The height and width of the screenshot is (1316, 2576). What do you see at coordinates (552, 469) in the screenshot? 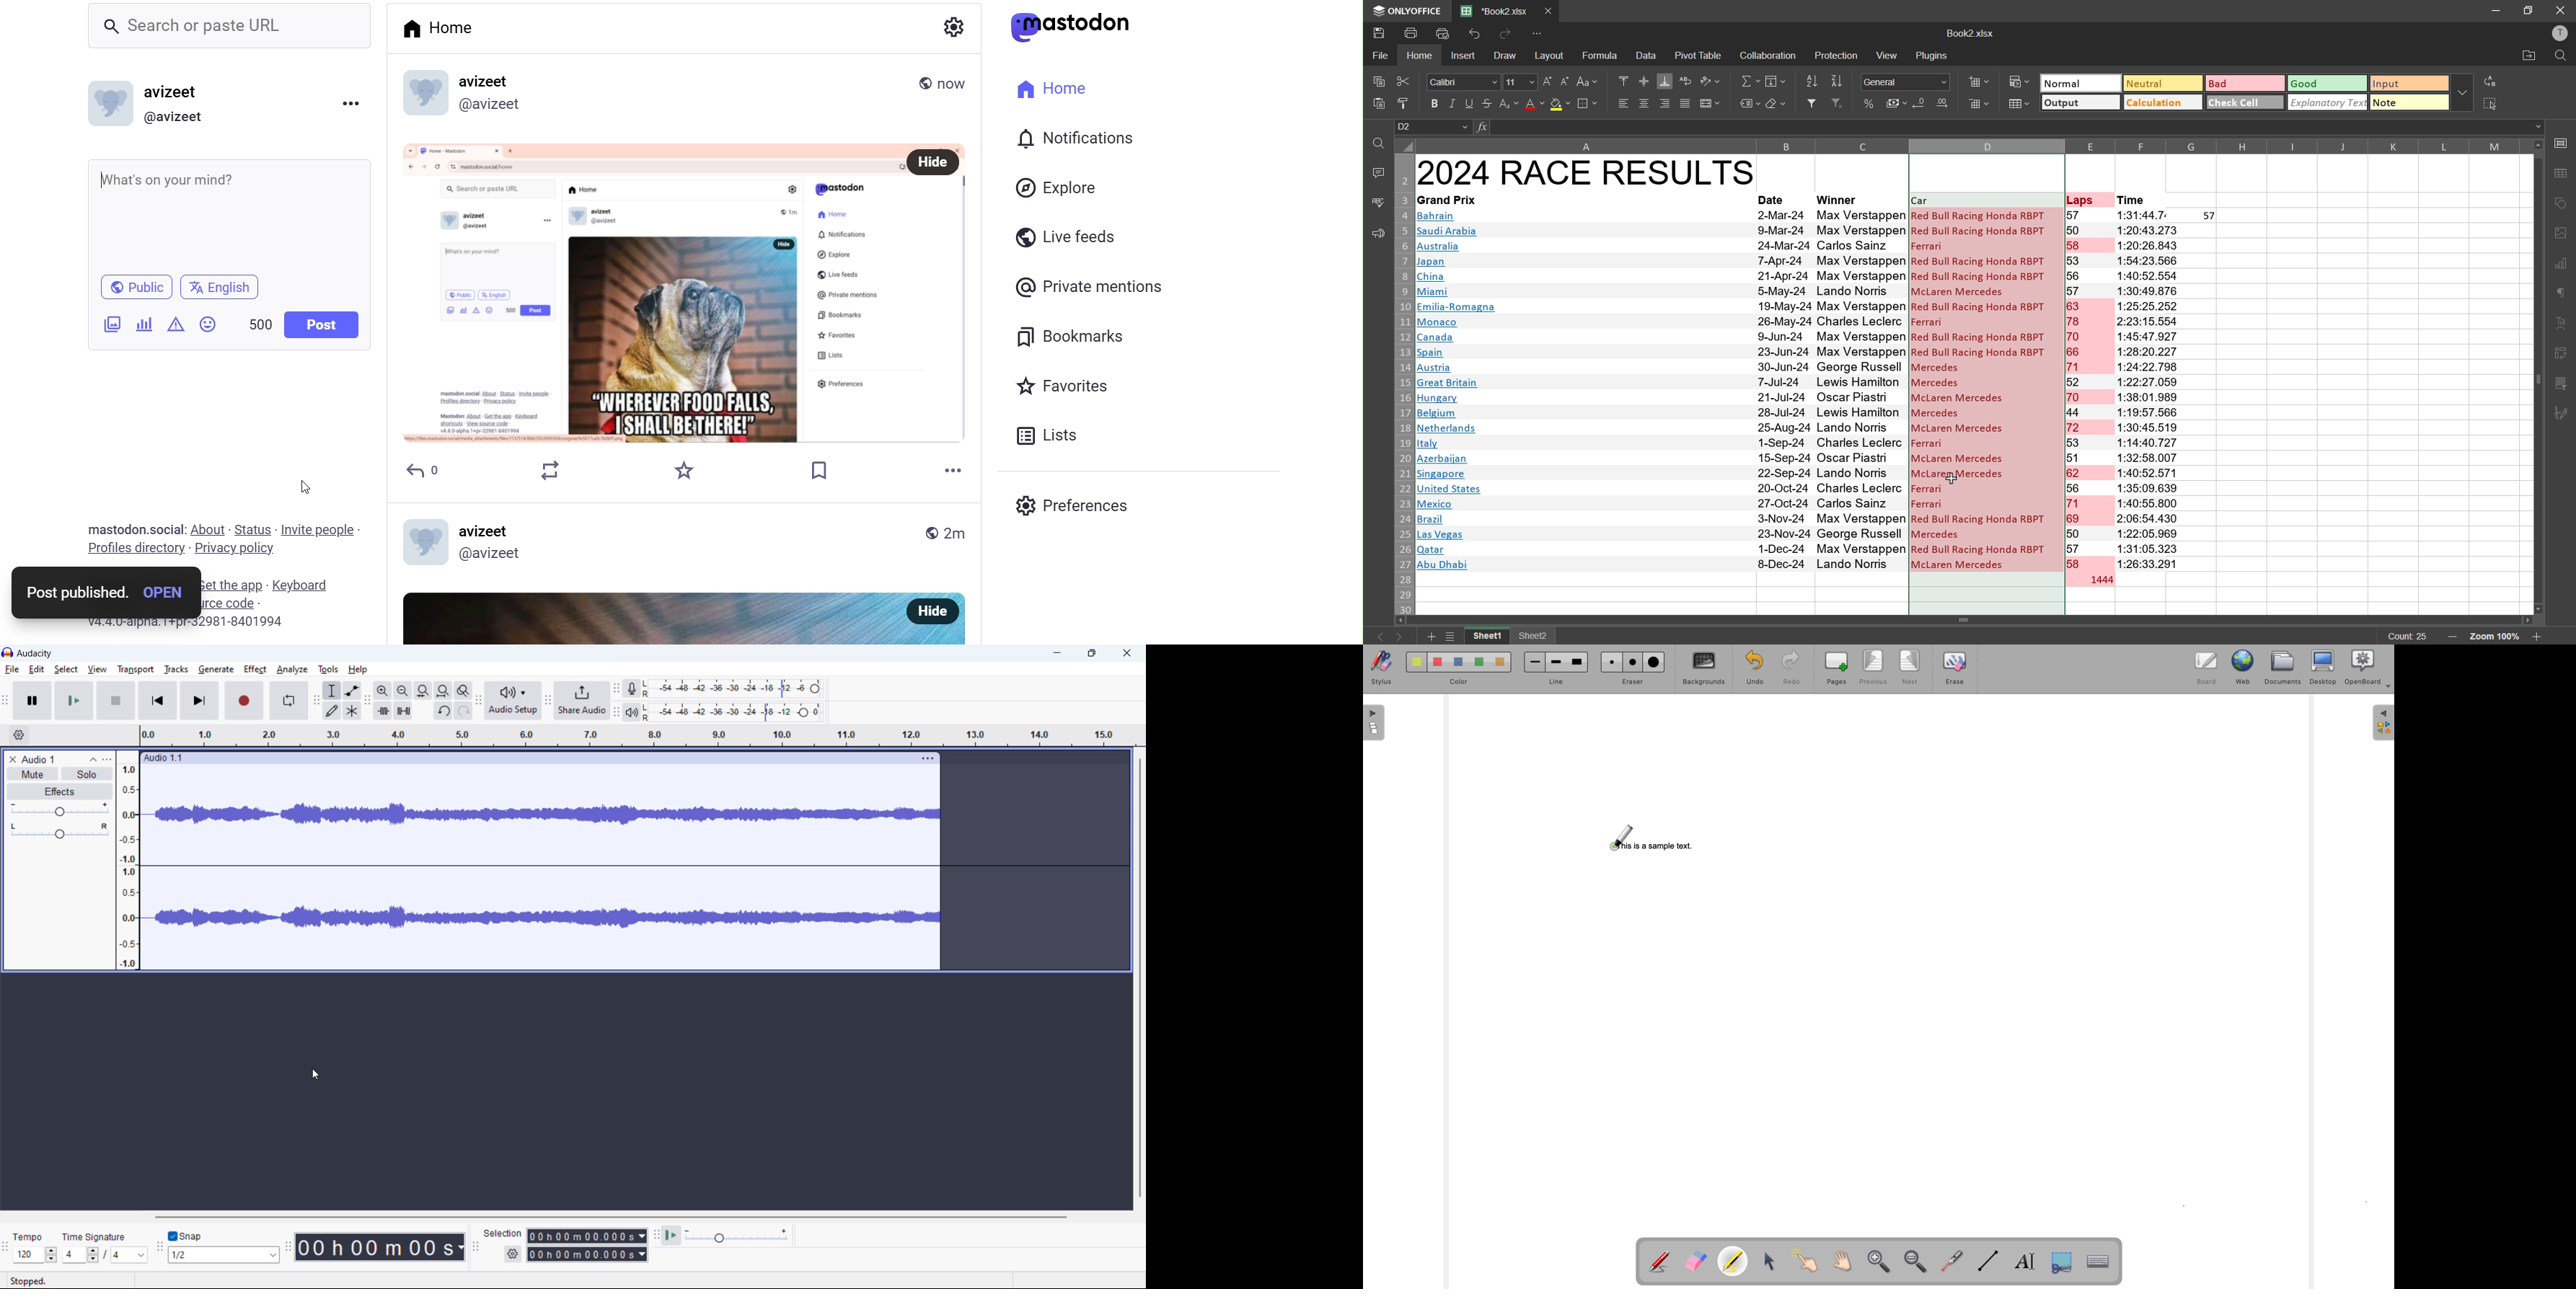
I see `Boost` at bounding box center [552, 469].